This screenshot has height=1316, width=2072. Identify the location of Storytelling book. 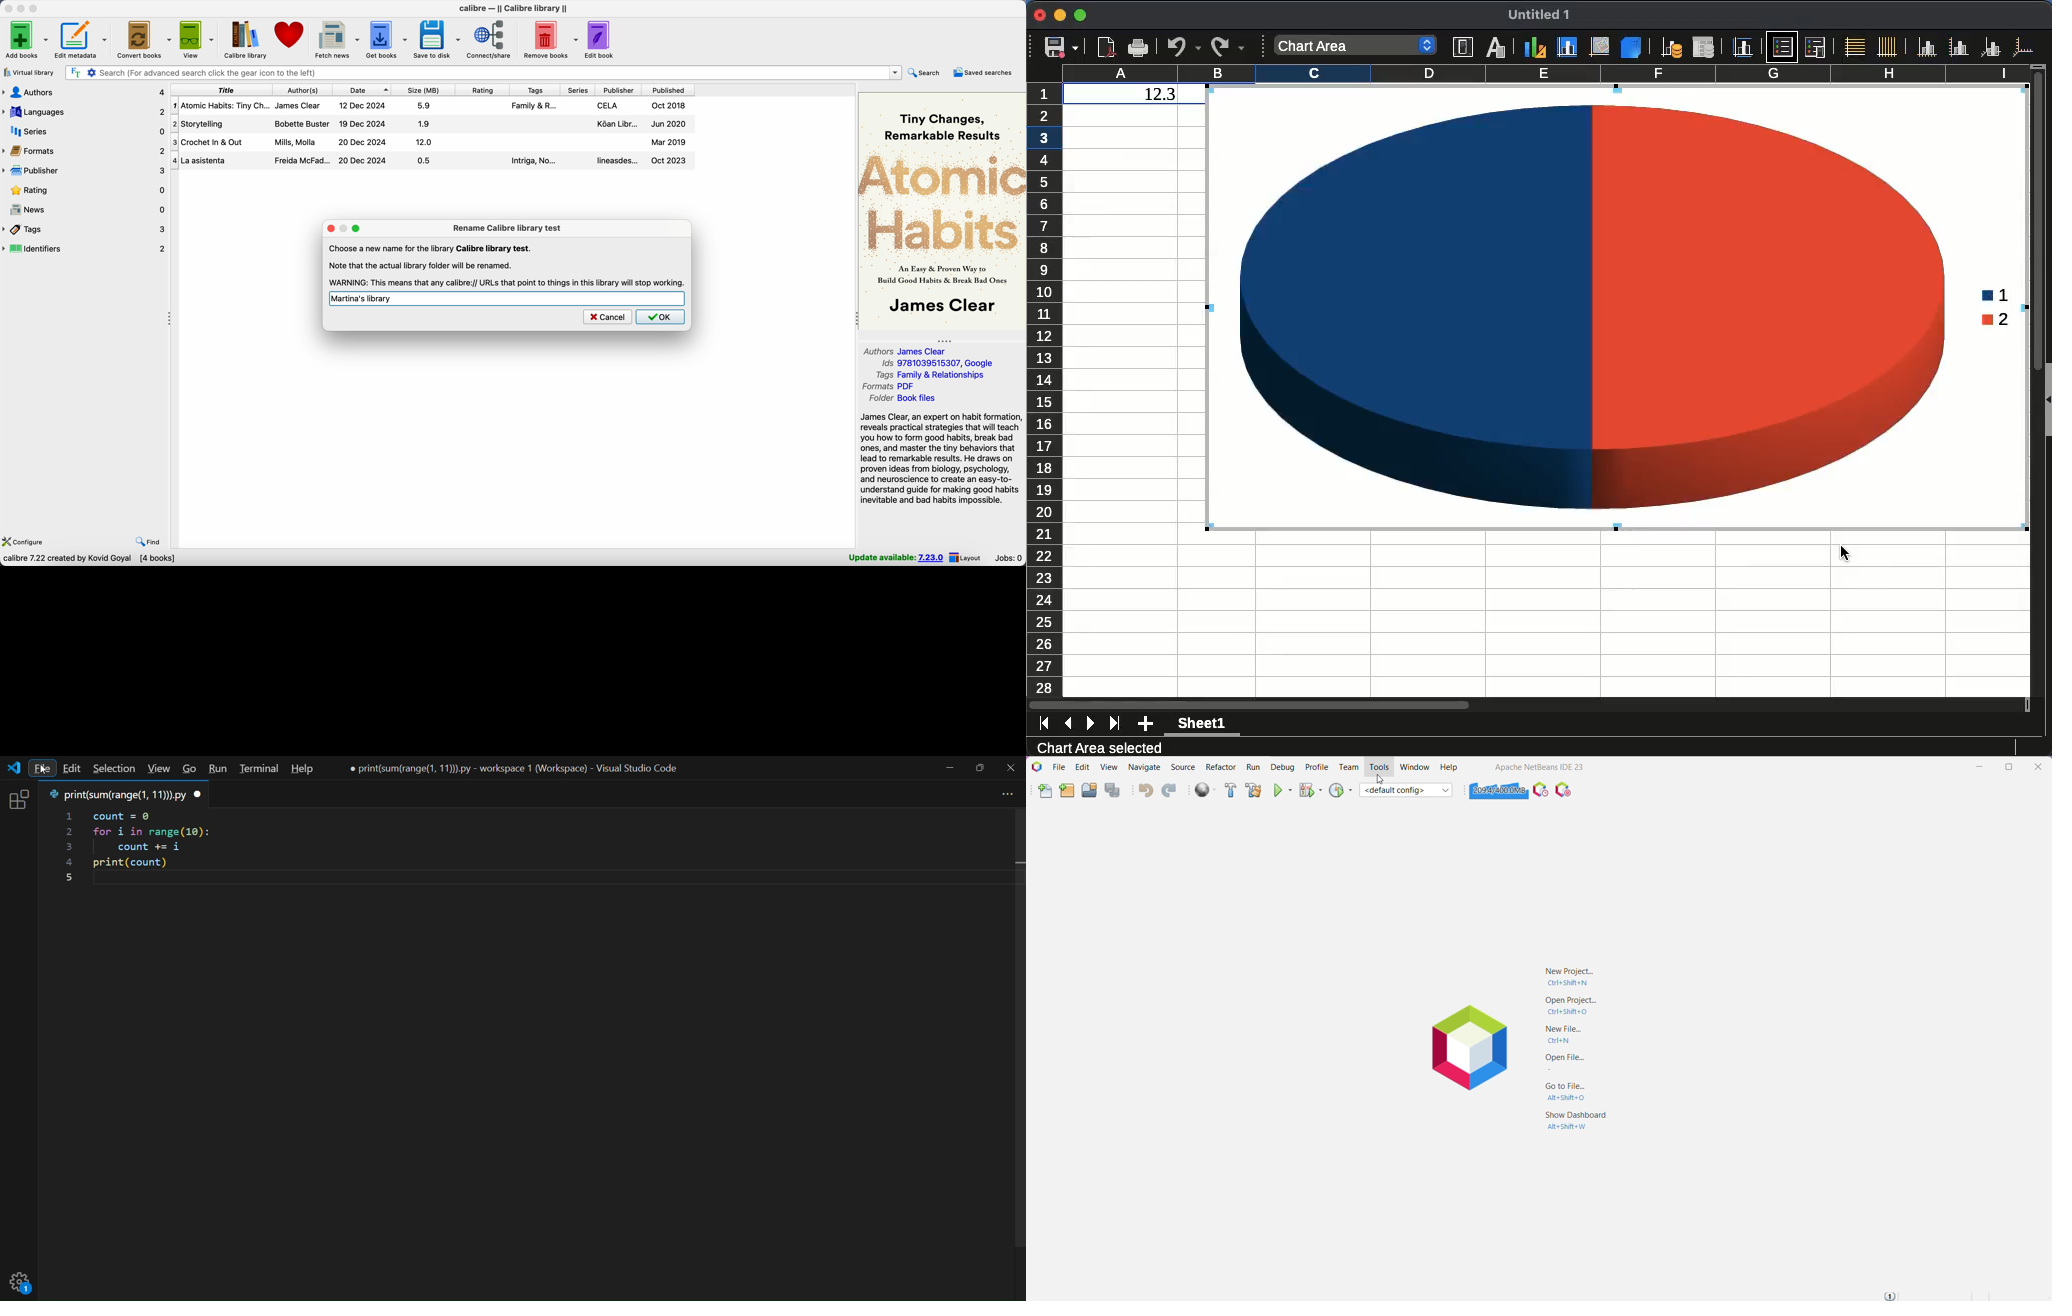
(433, 125).